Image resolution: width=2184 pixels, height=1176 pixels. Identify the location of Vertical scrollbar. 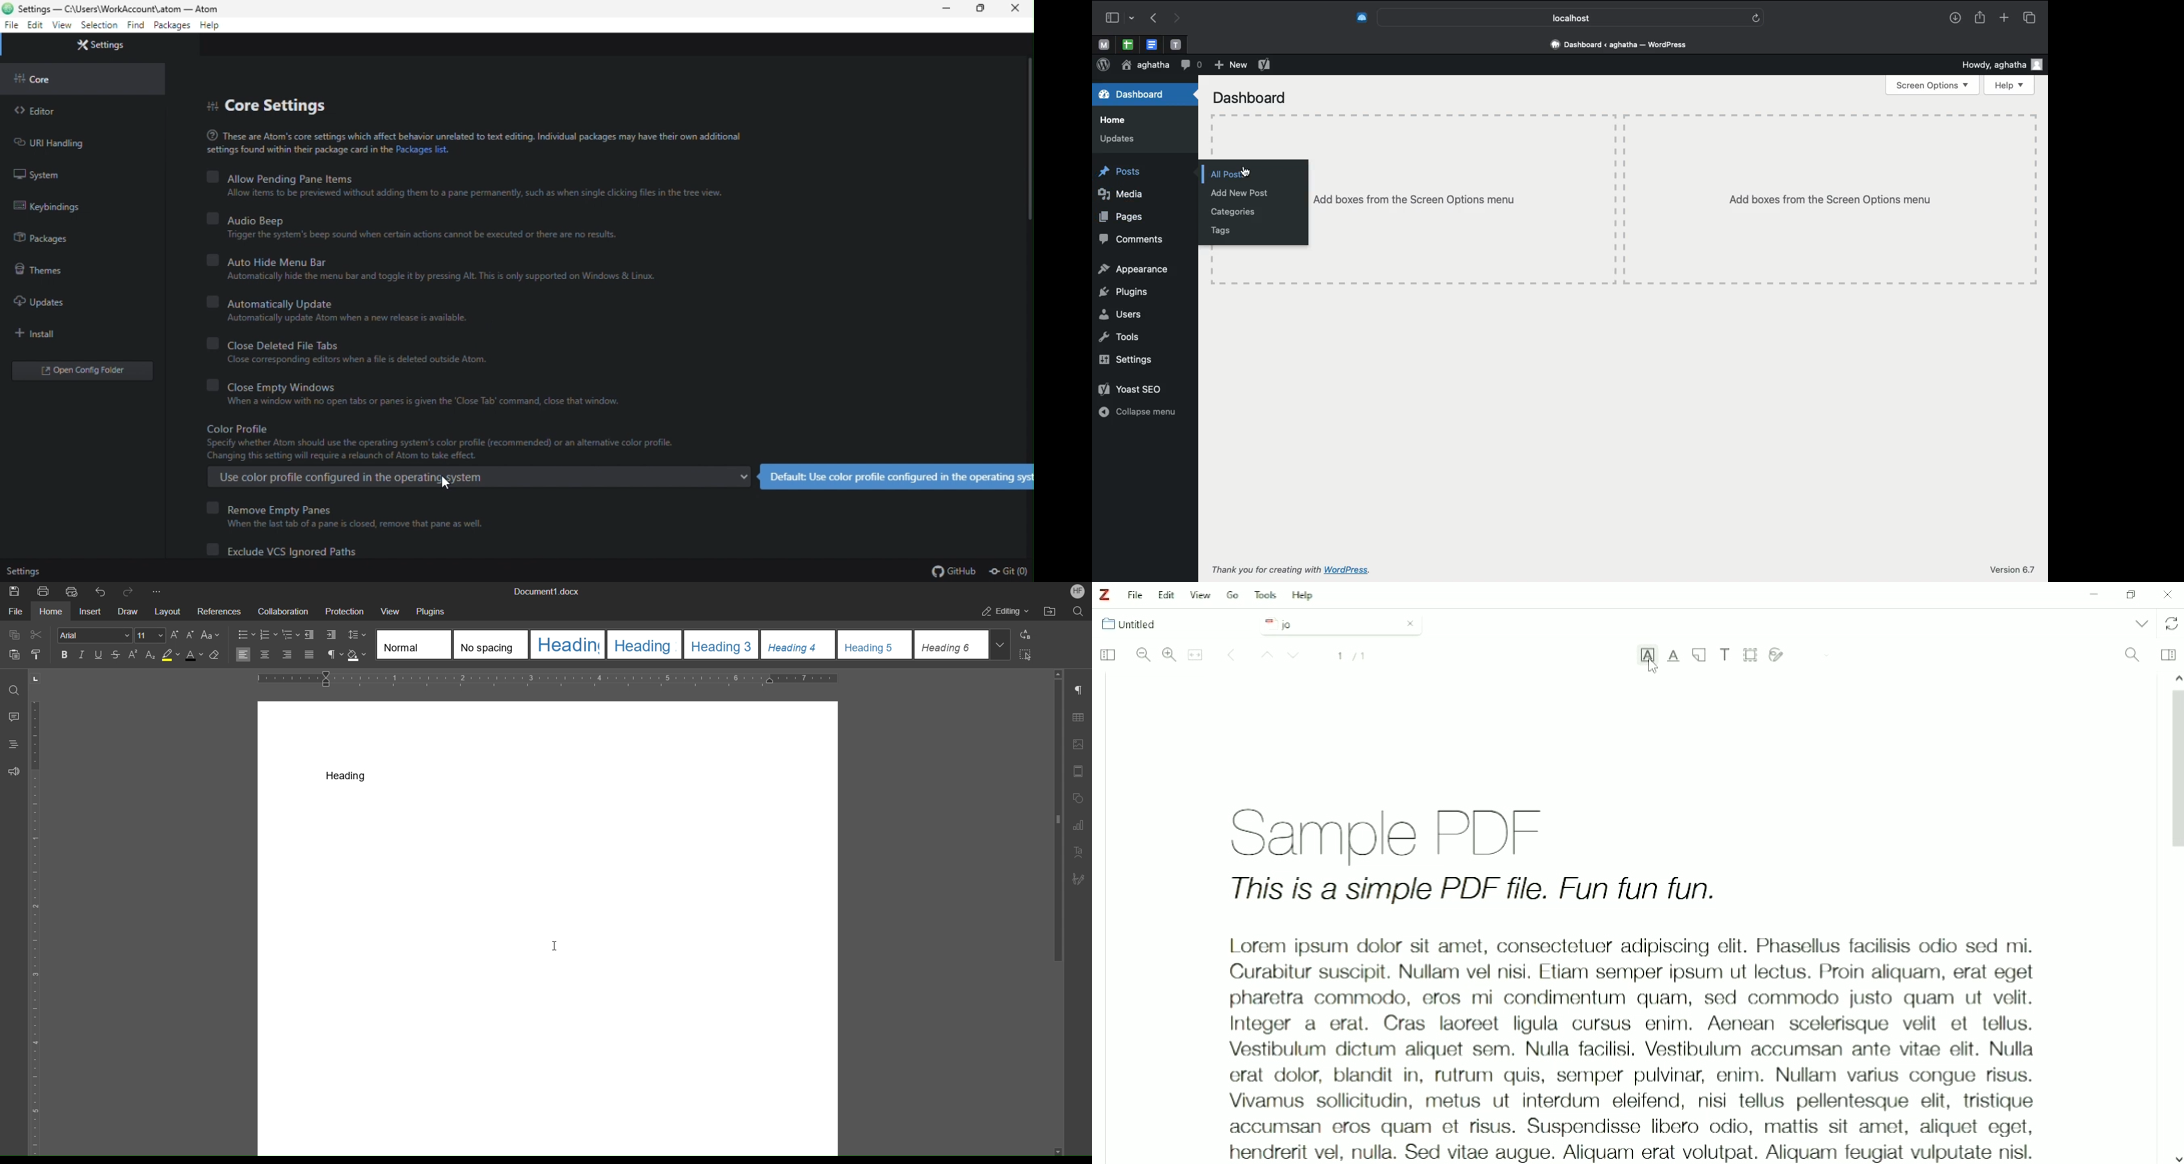
(2174, 774).